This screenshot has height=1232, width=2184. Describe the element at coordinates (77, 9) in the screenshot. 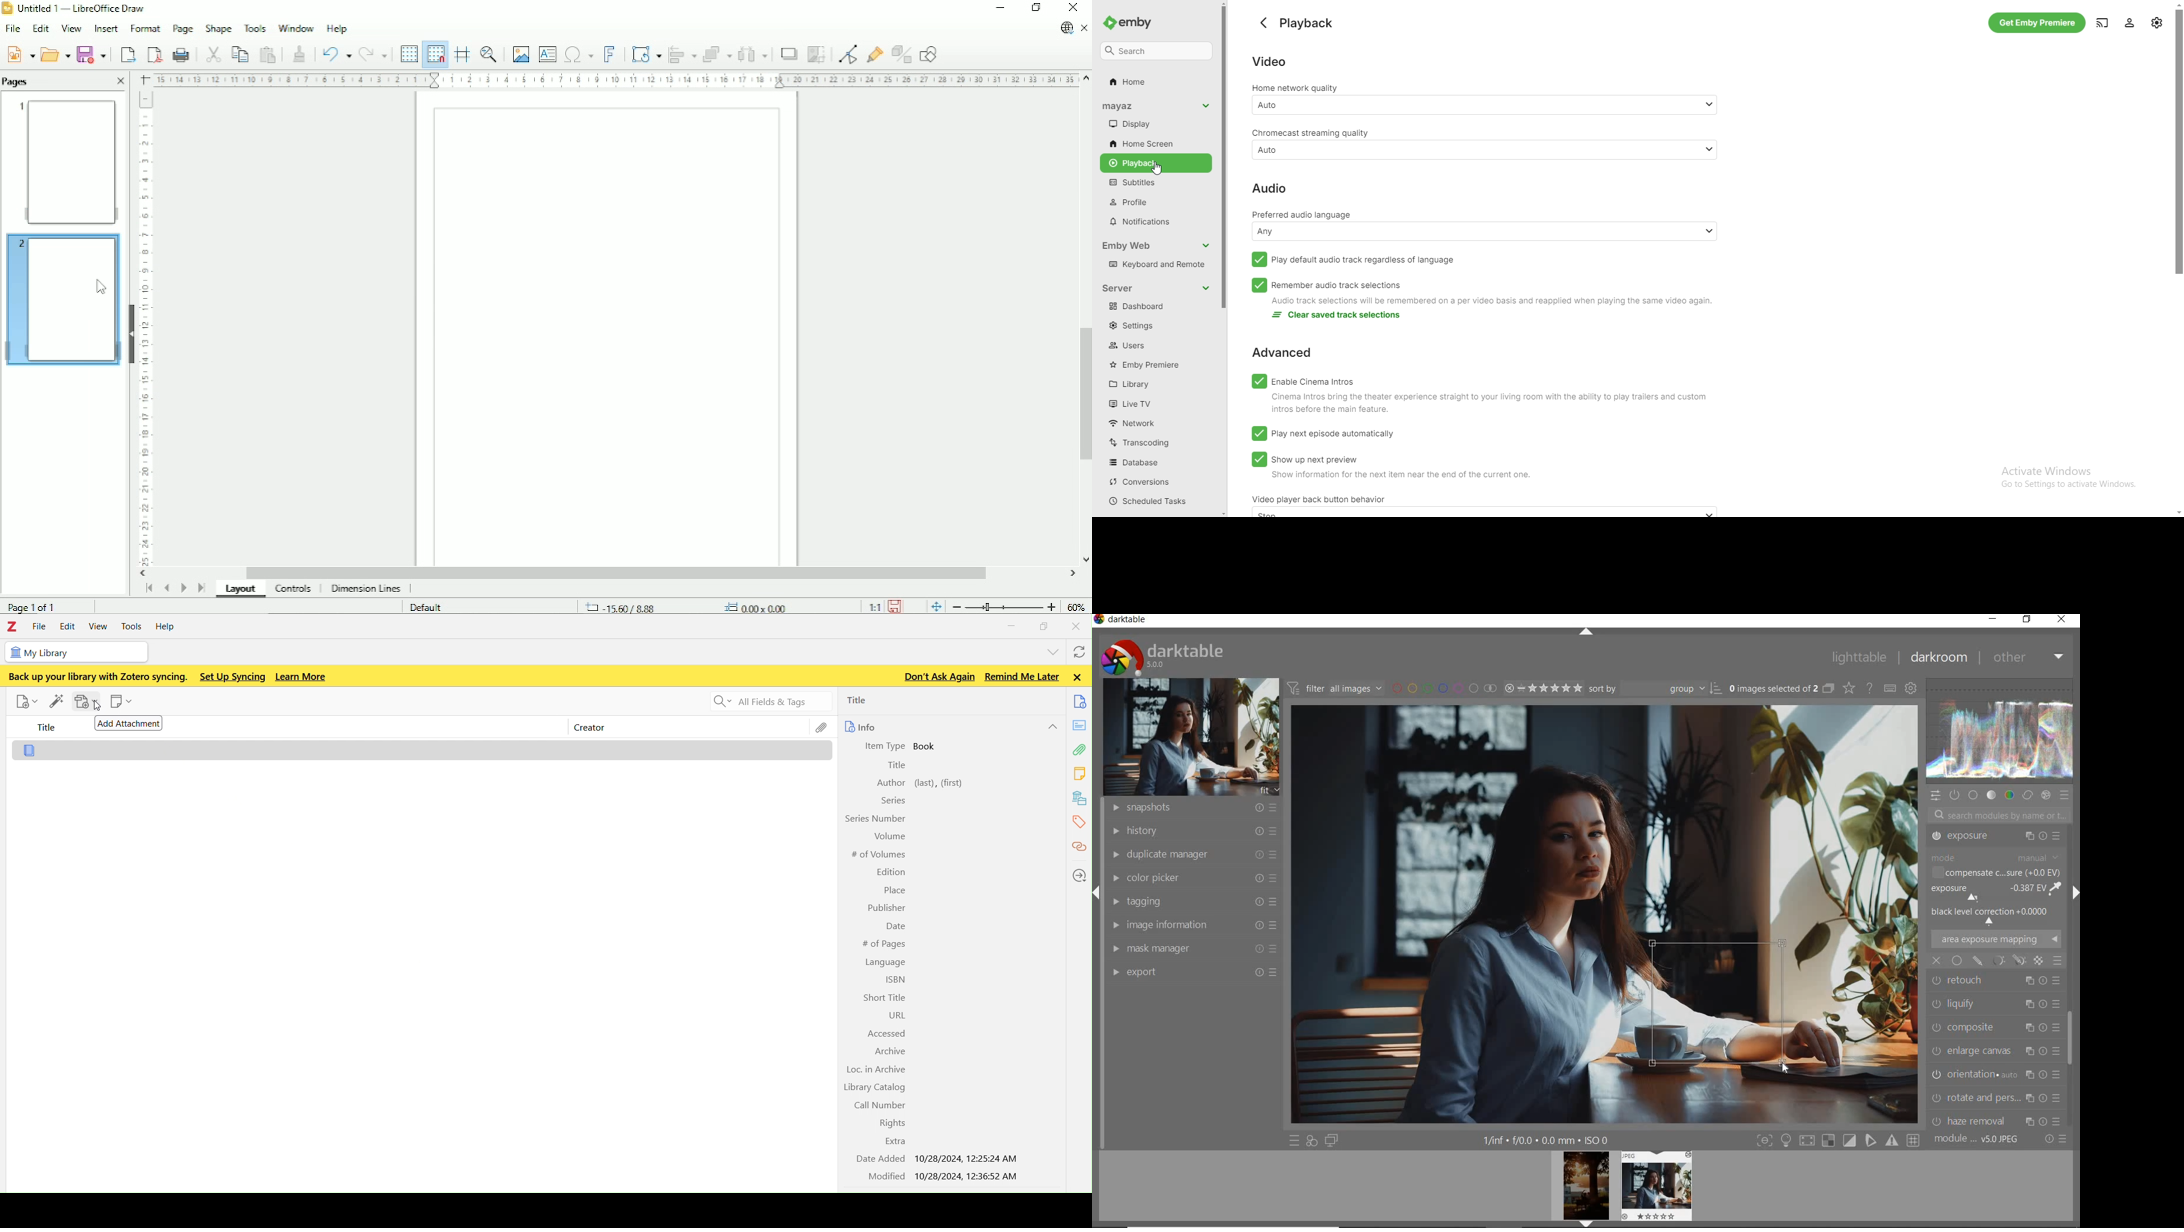

I see `Title` at that location.